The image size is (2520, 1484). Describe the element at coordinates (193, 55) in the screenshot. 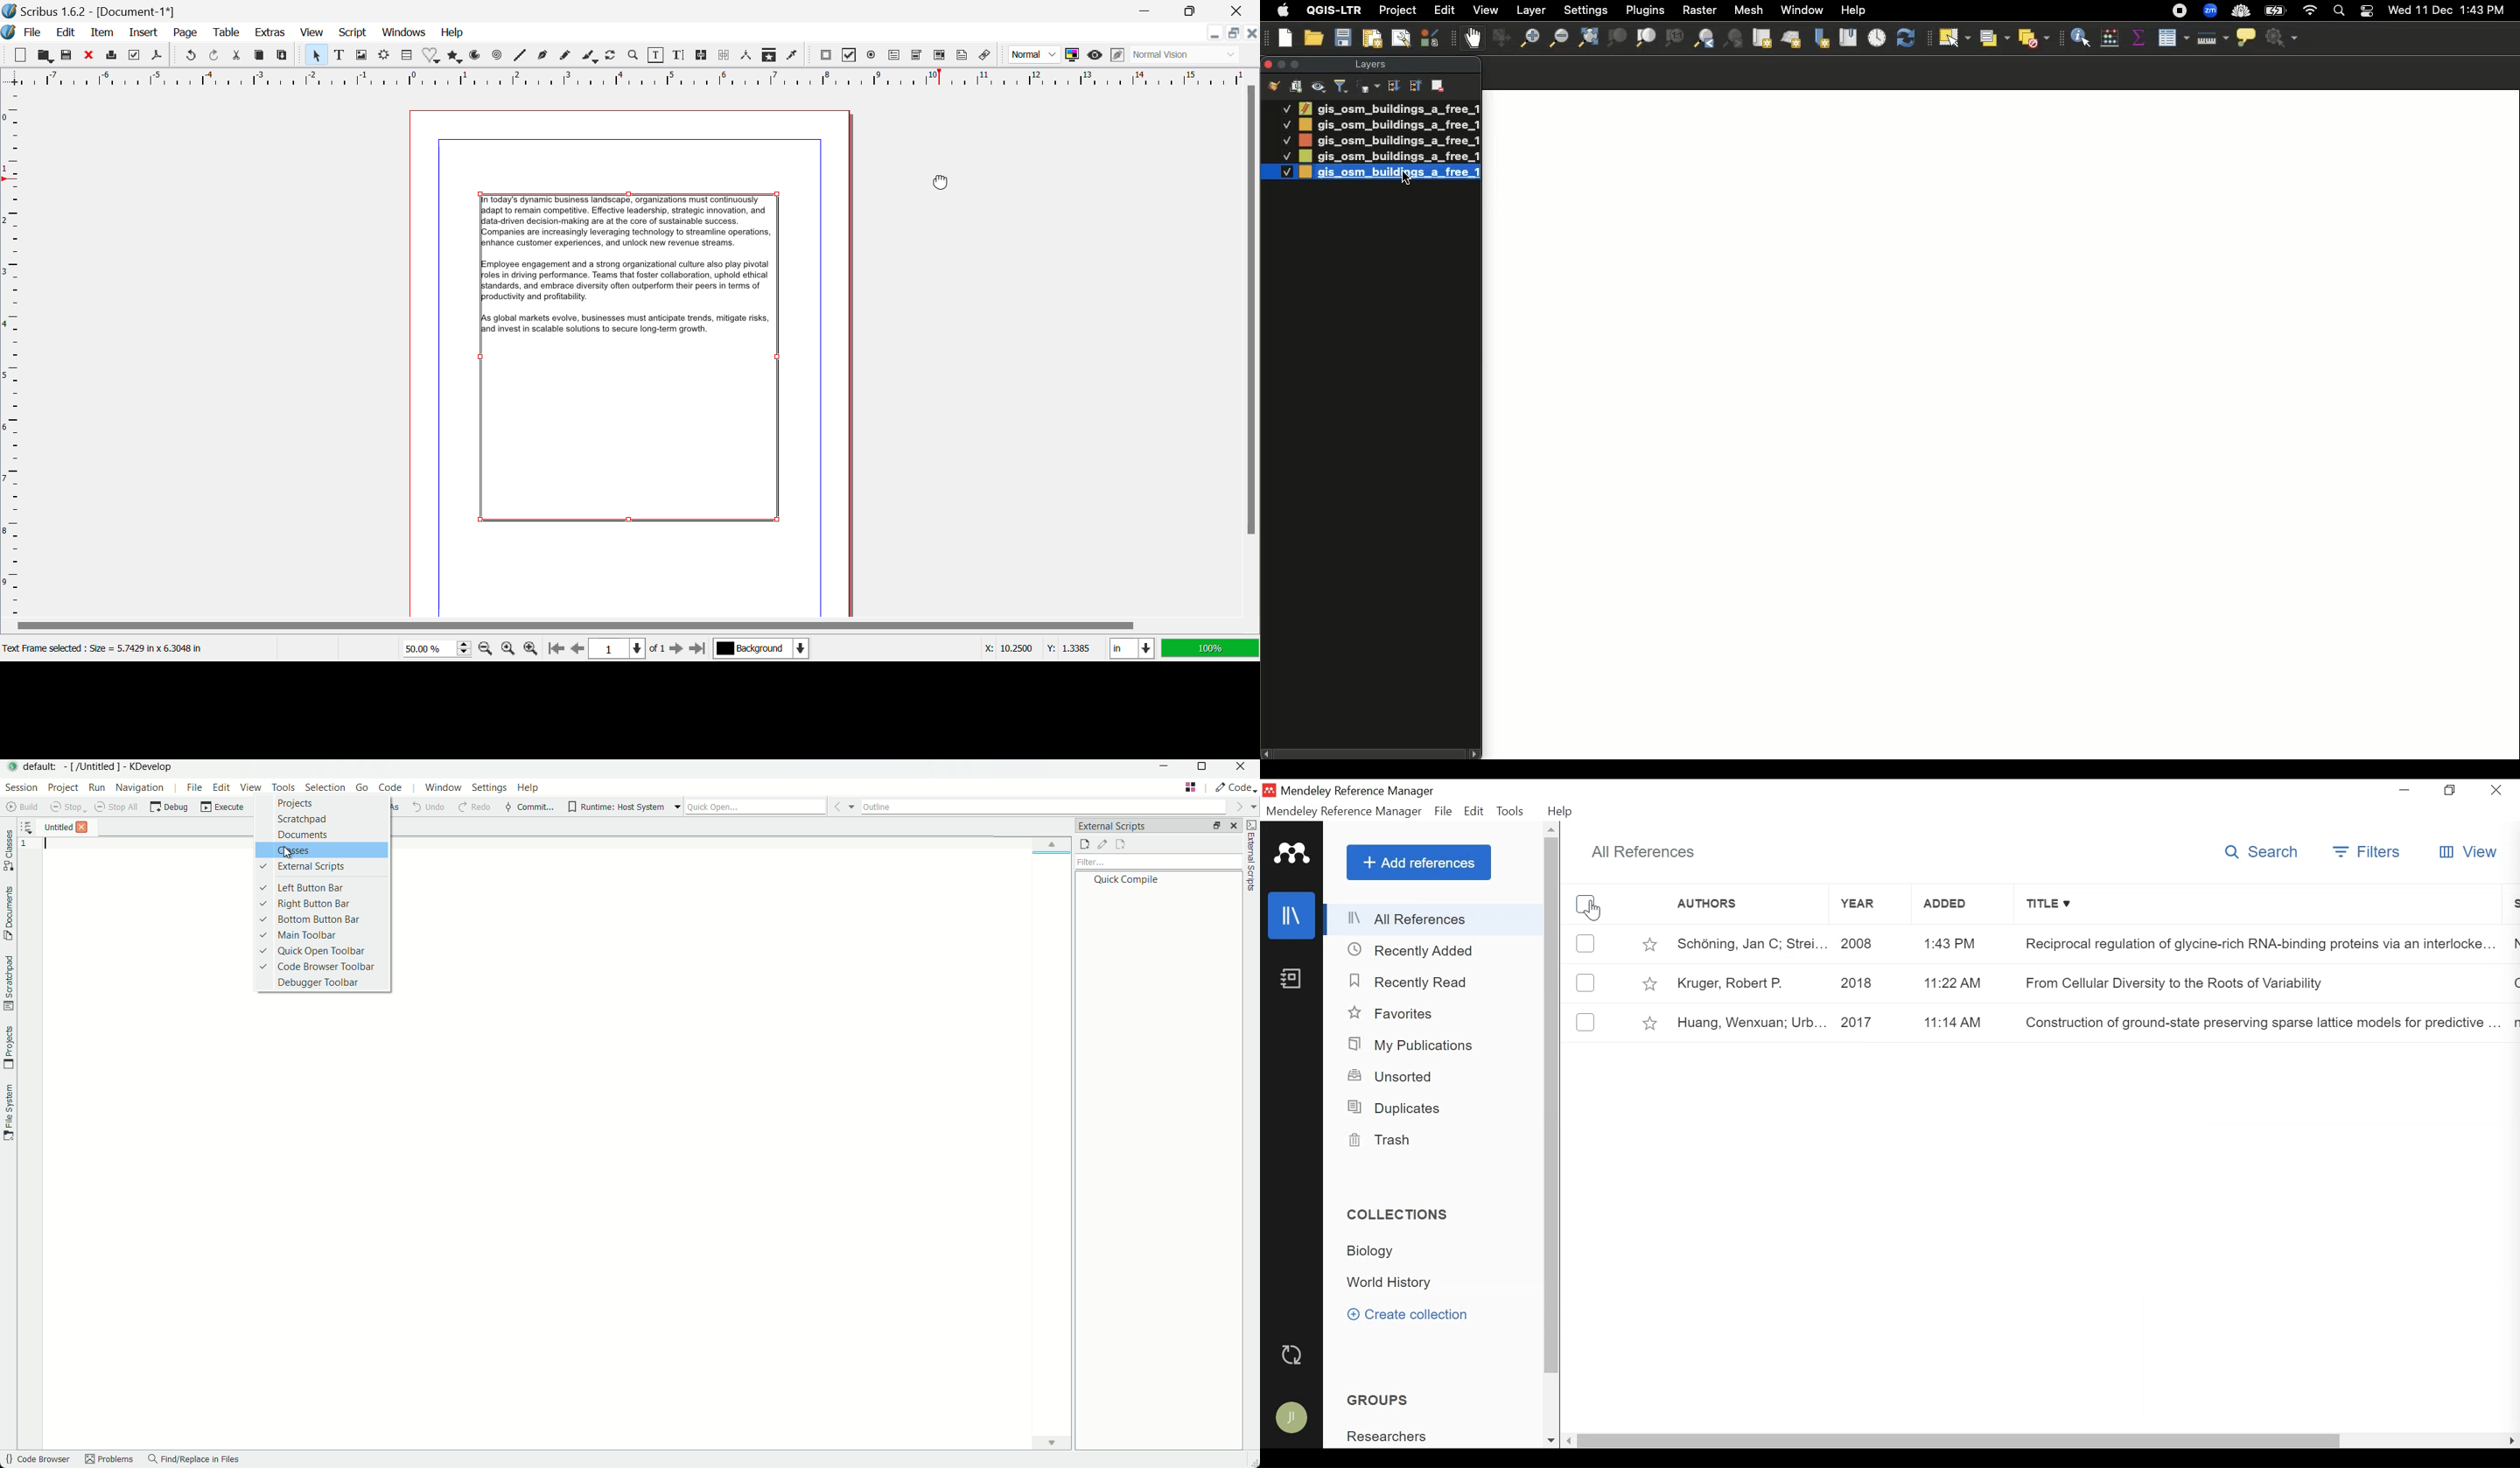

I see `Redo` at that location.